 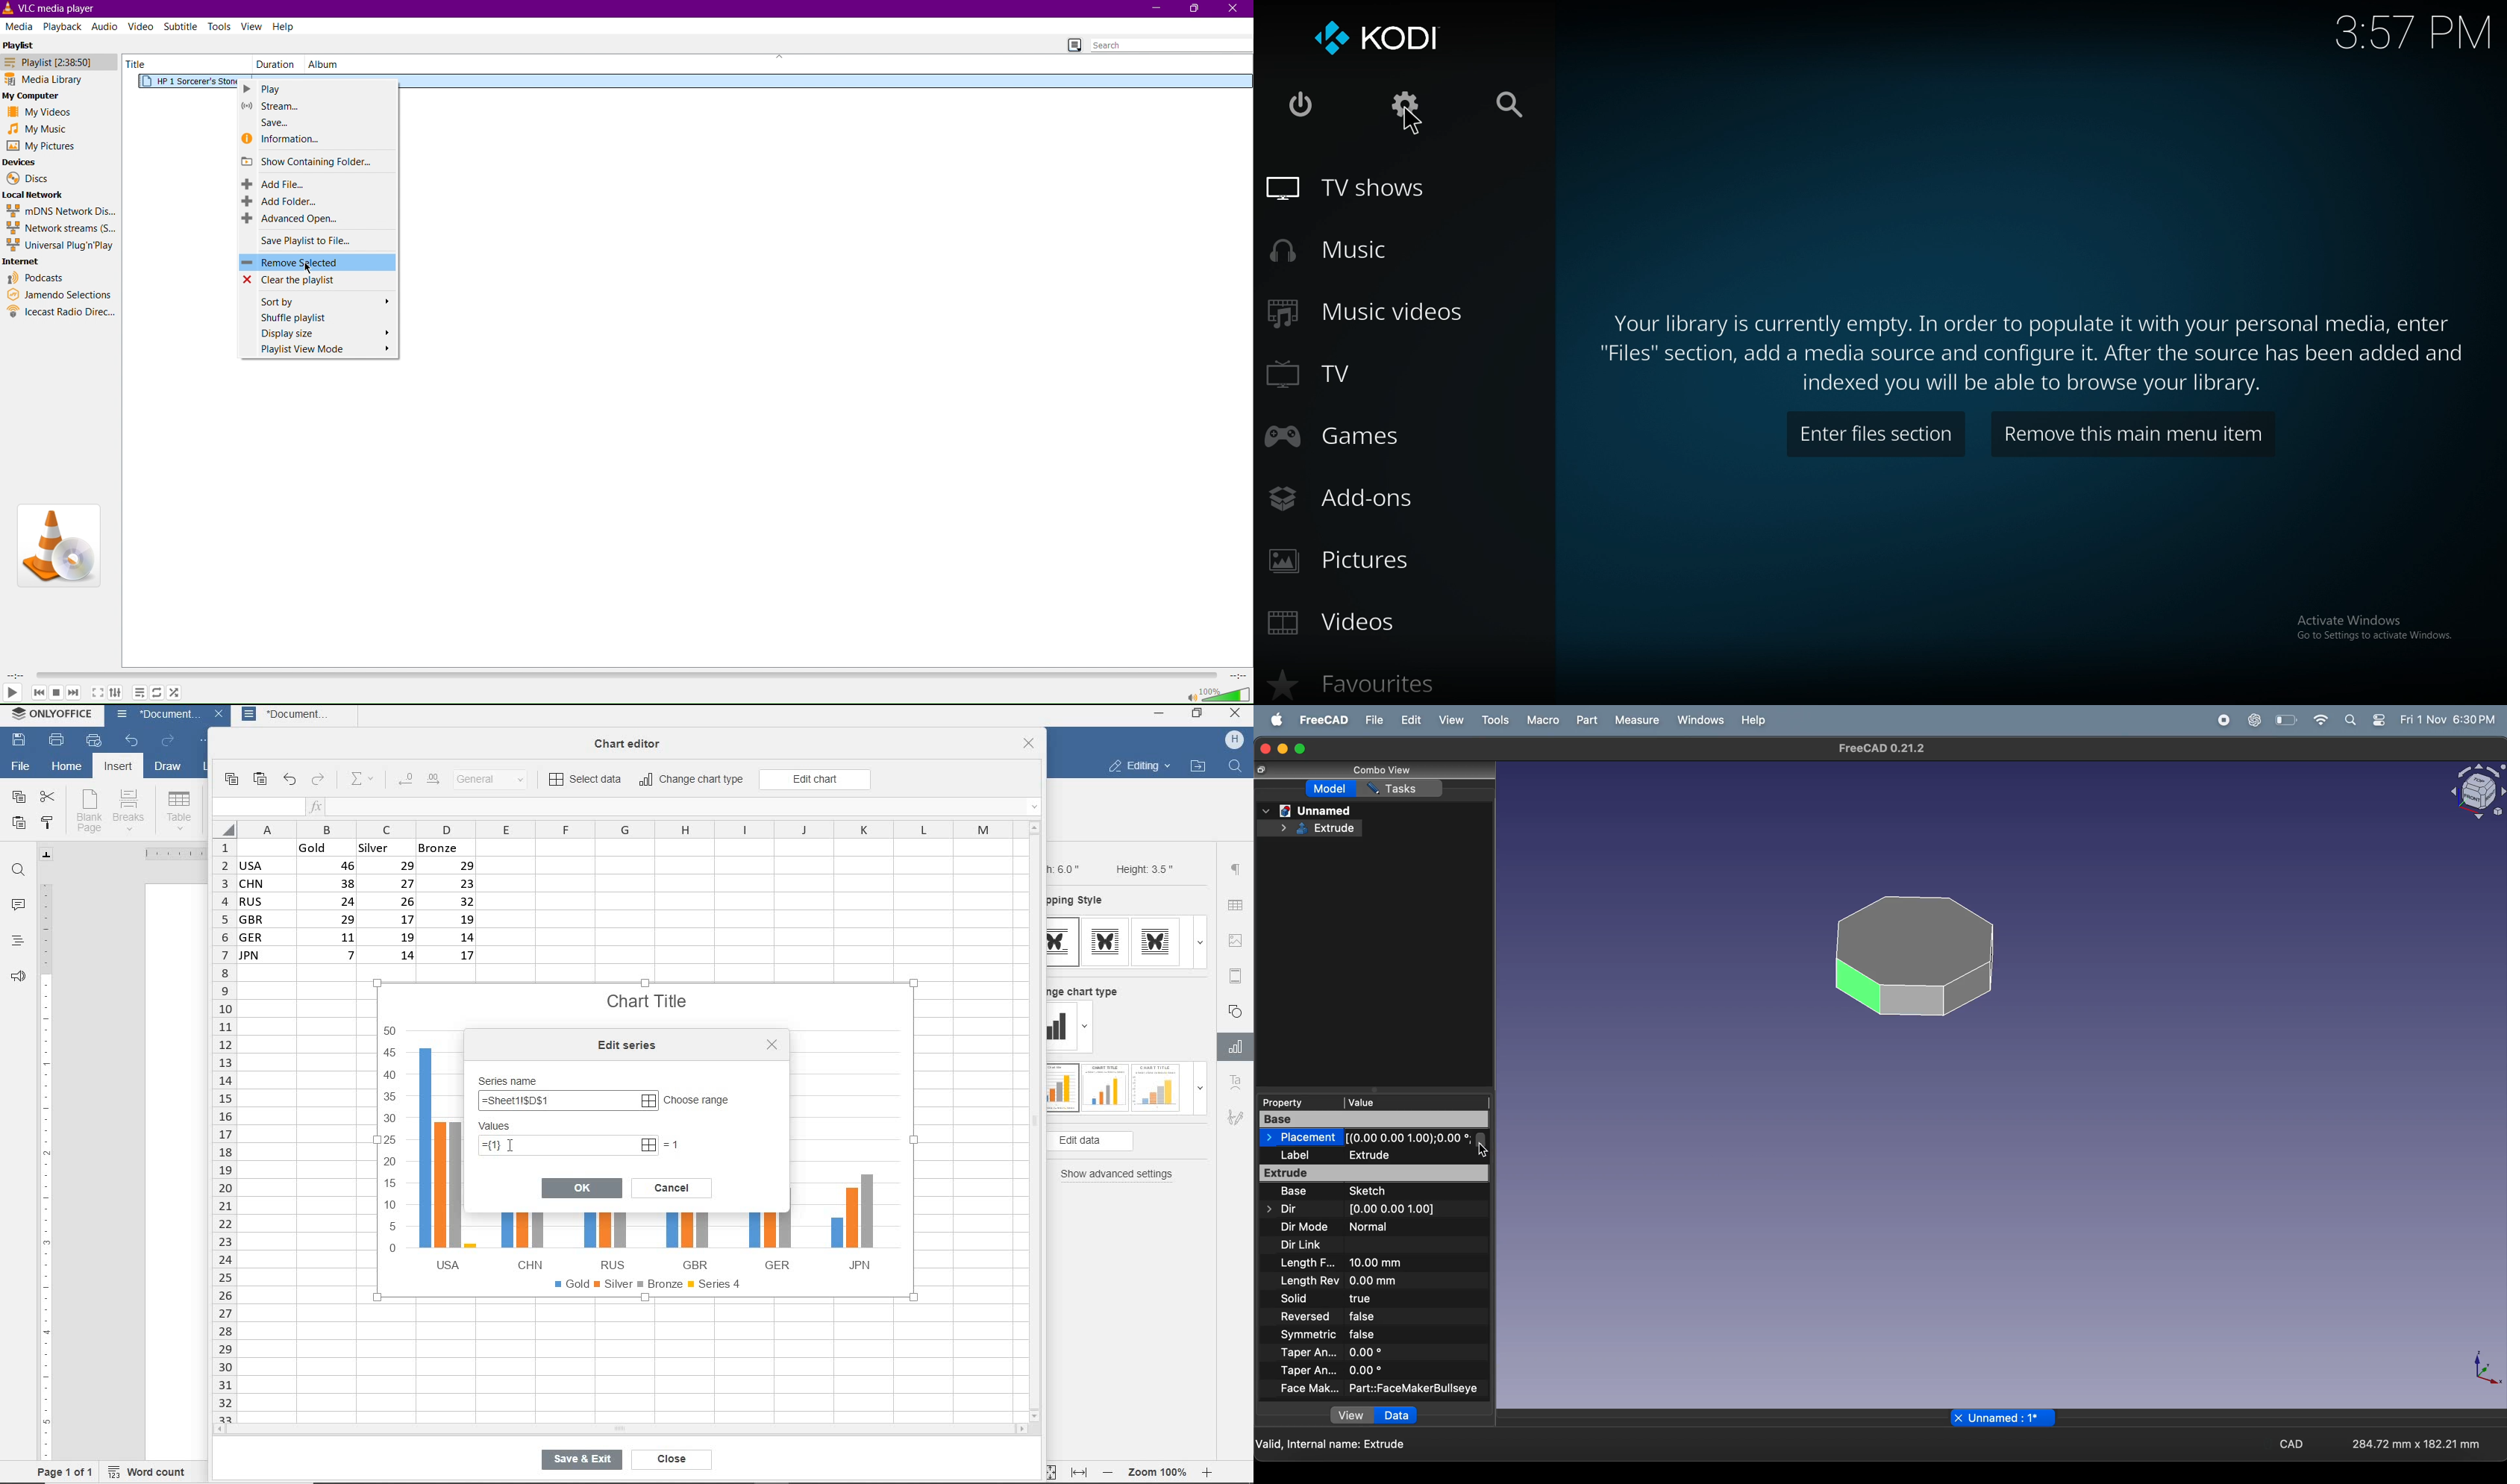 What do you see at coordinates (131, 742) in the screenshot?
I see `undo` at bounding box center [131, 742].